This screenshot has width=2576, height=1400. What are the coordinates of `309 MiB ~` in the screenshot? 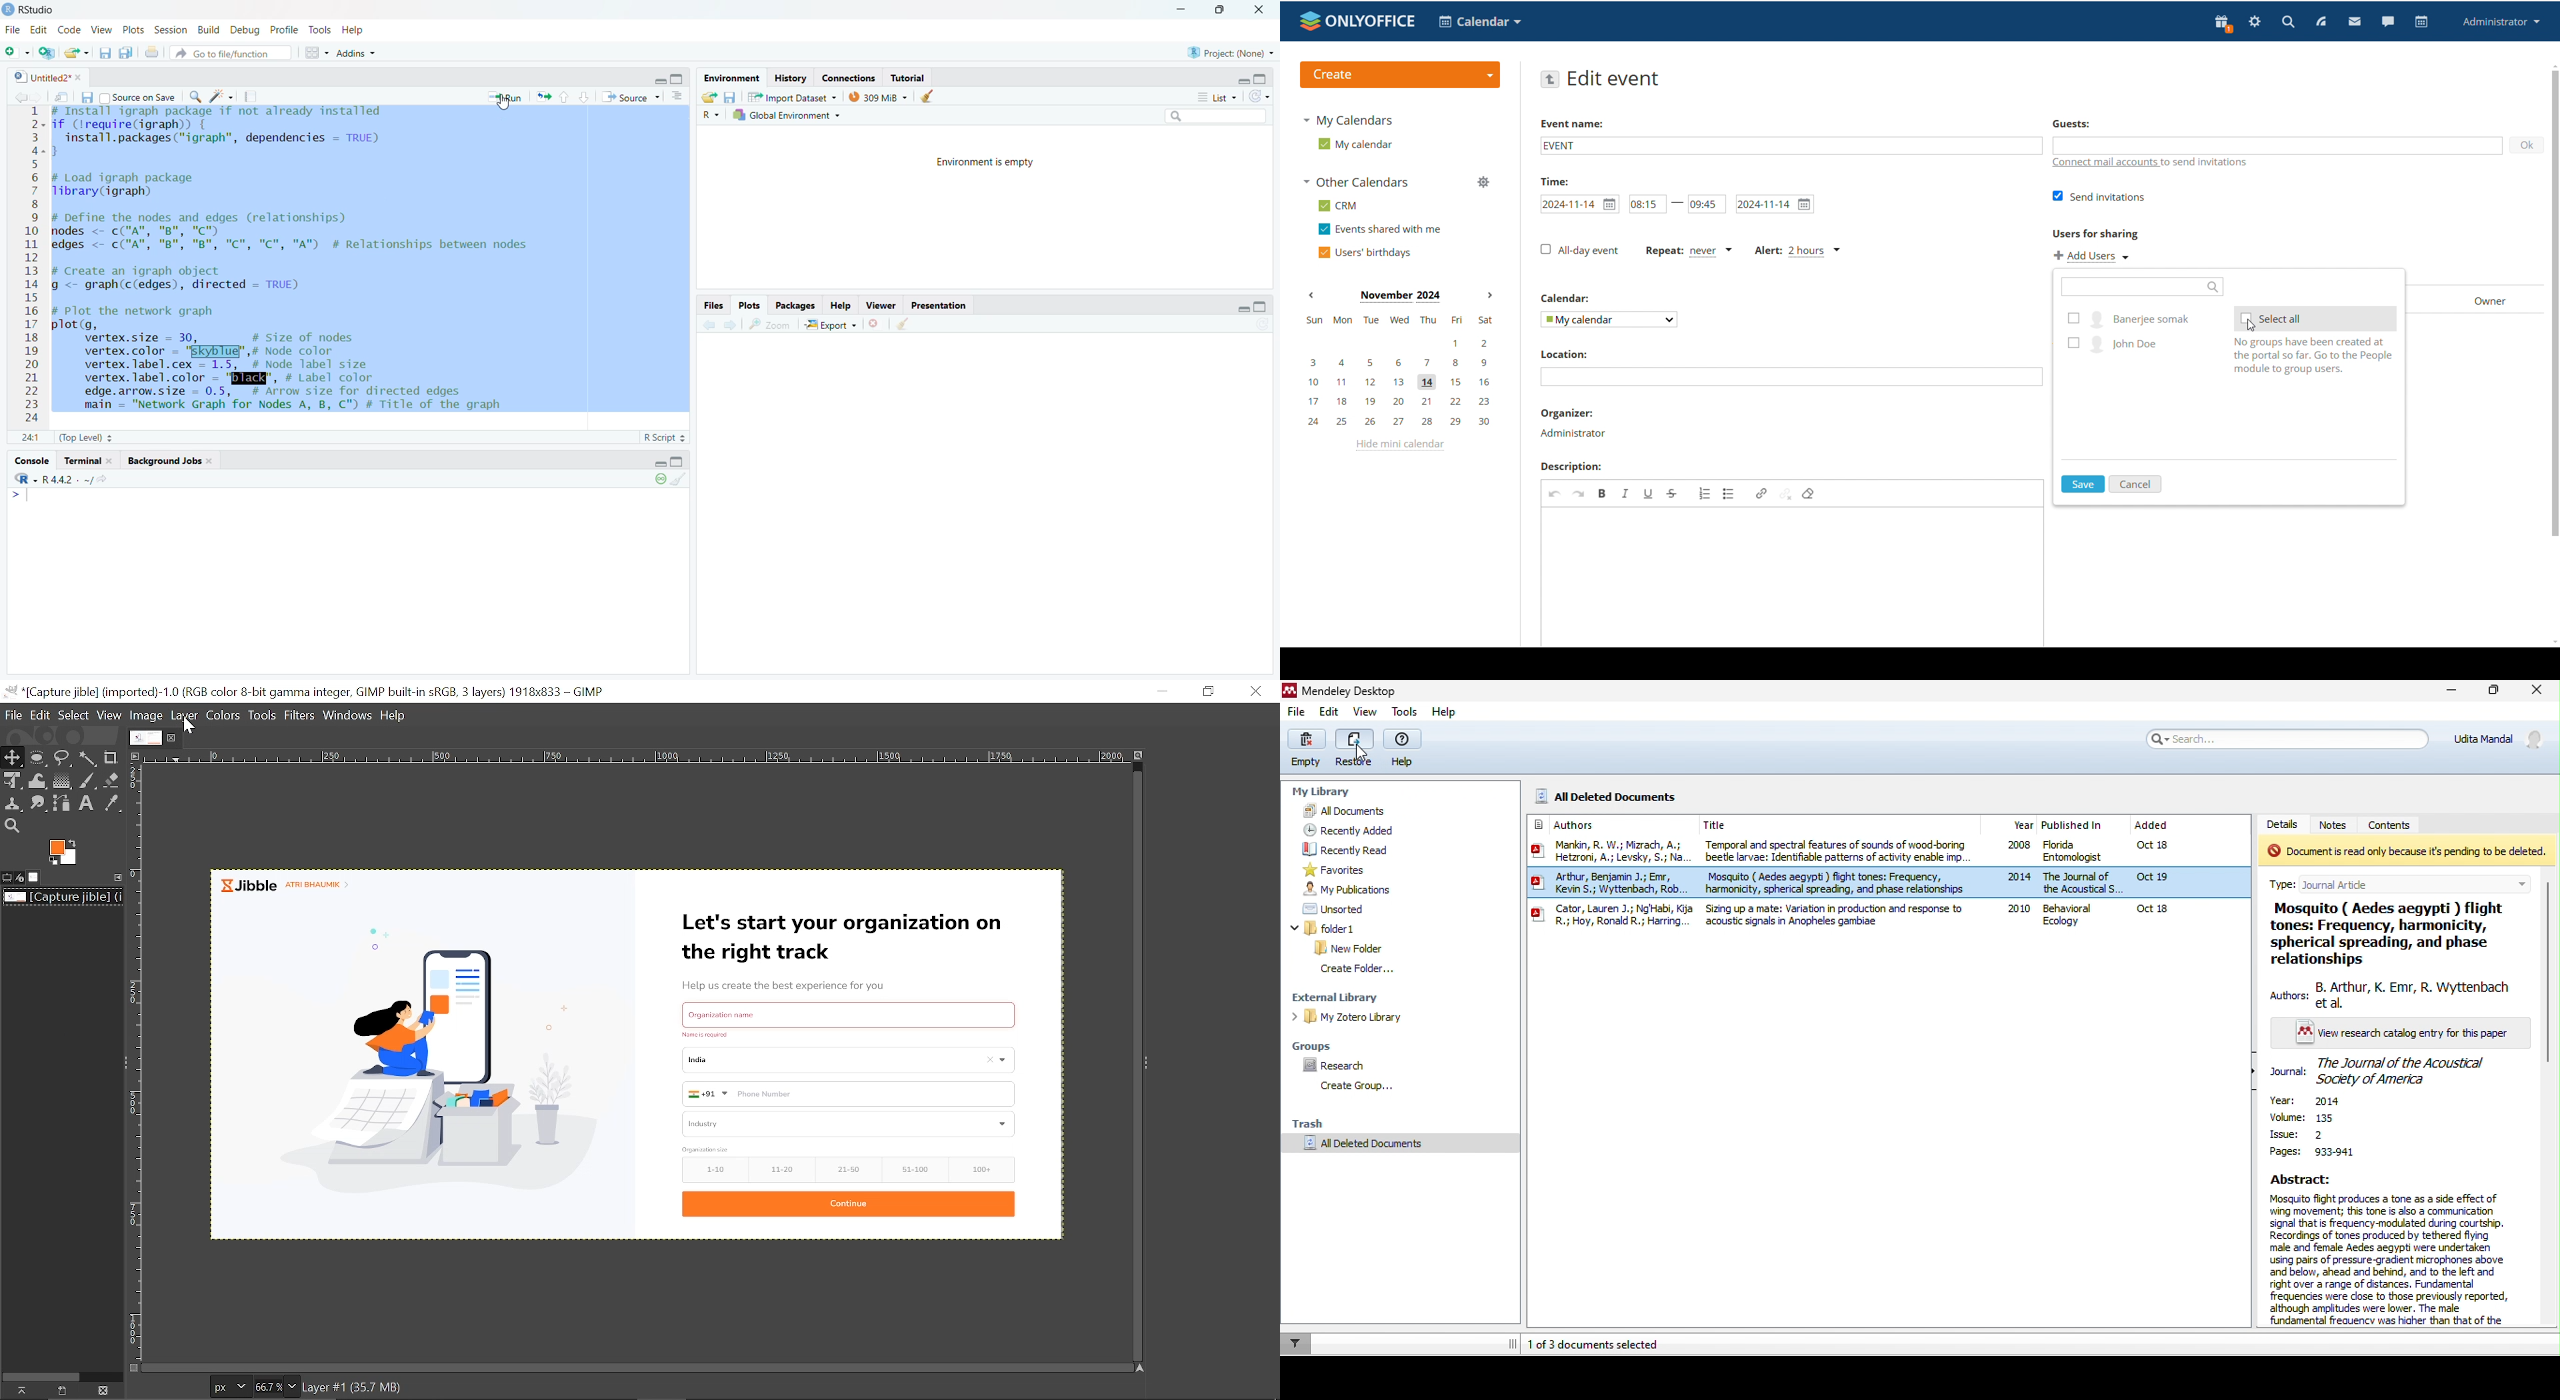 It's located at (879, 96).